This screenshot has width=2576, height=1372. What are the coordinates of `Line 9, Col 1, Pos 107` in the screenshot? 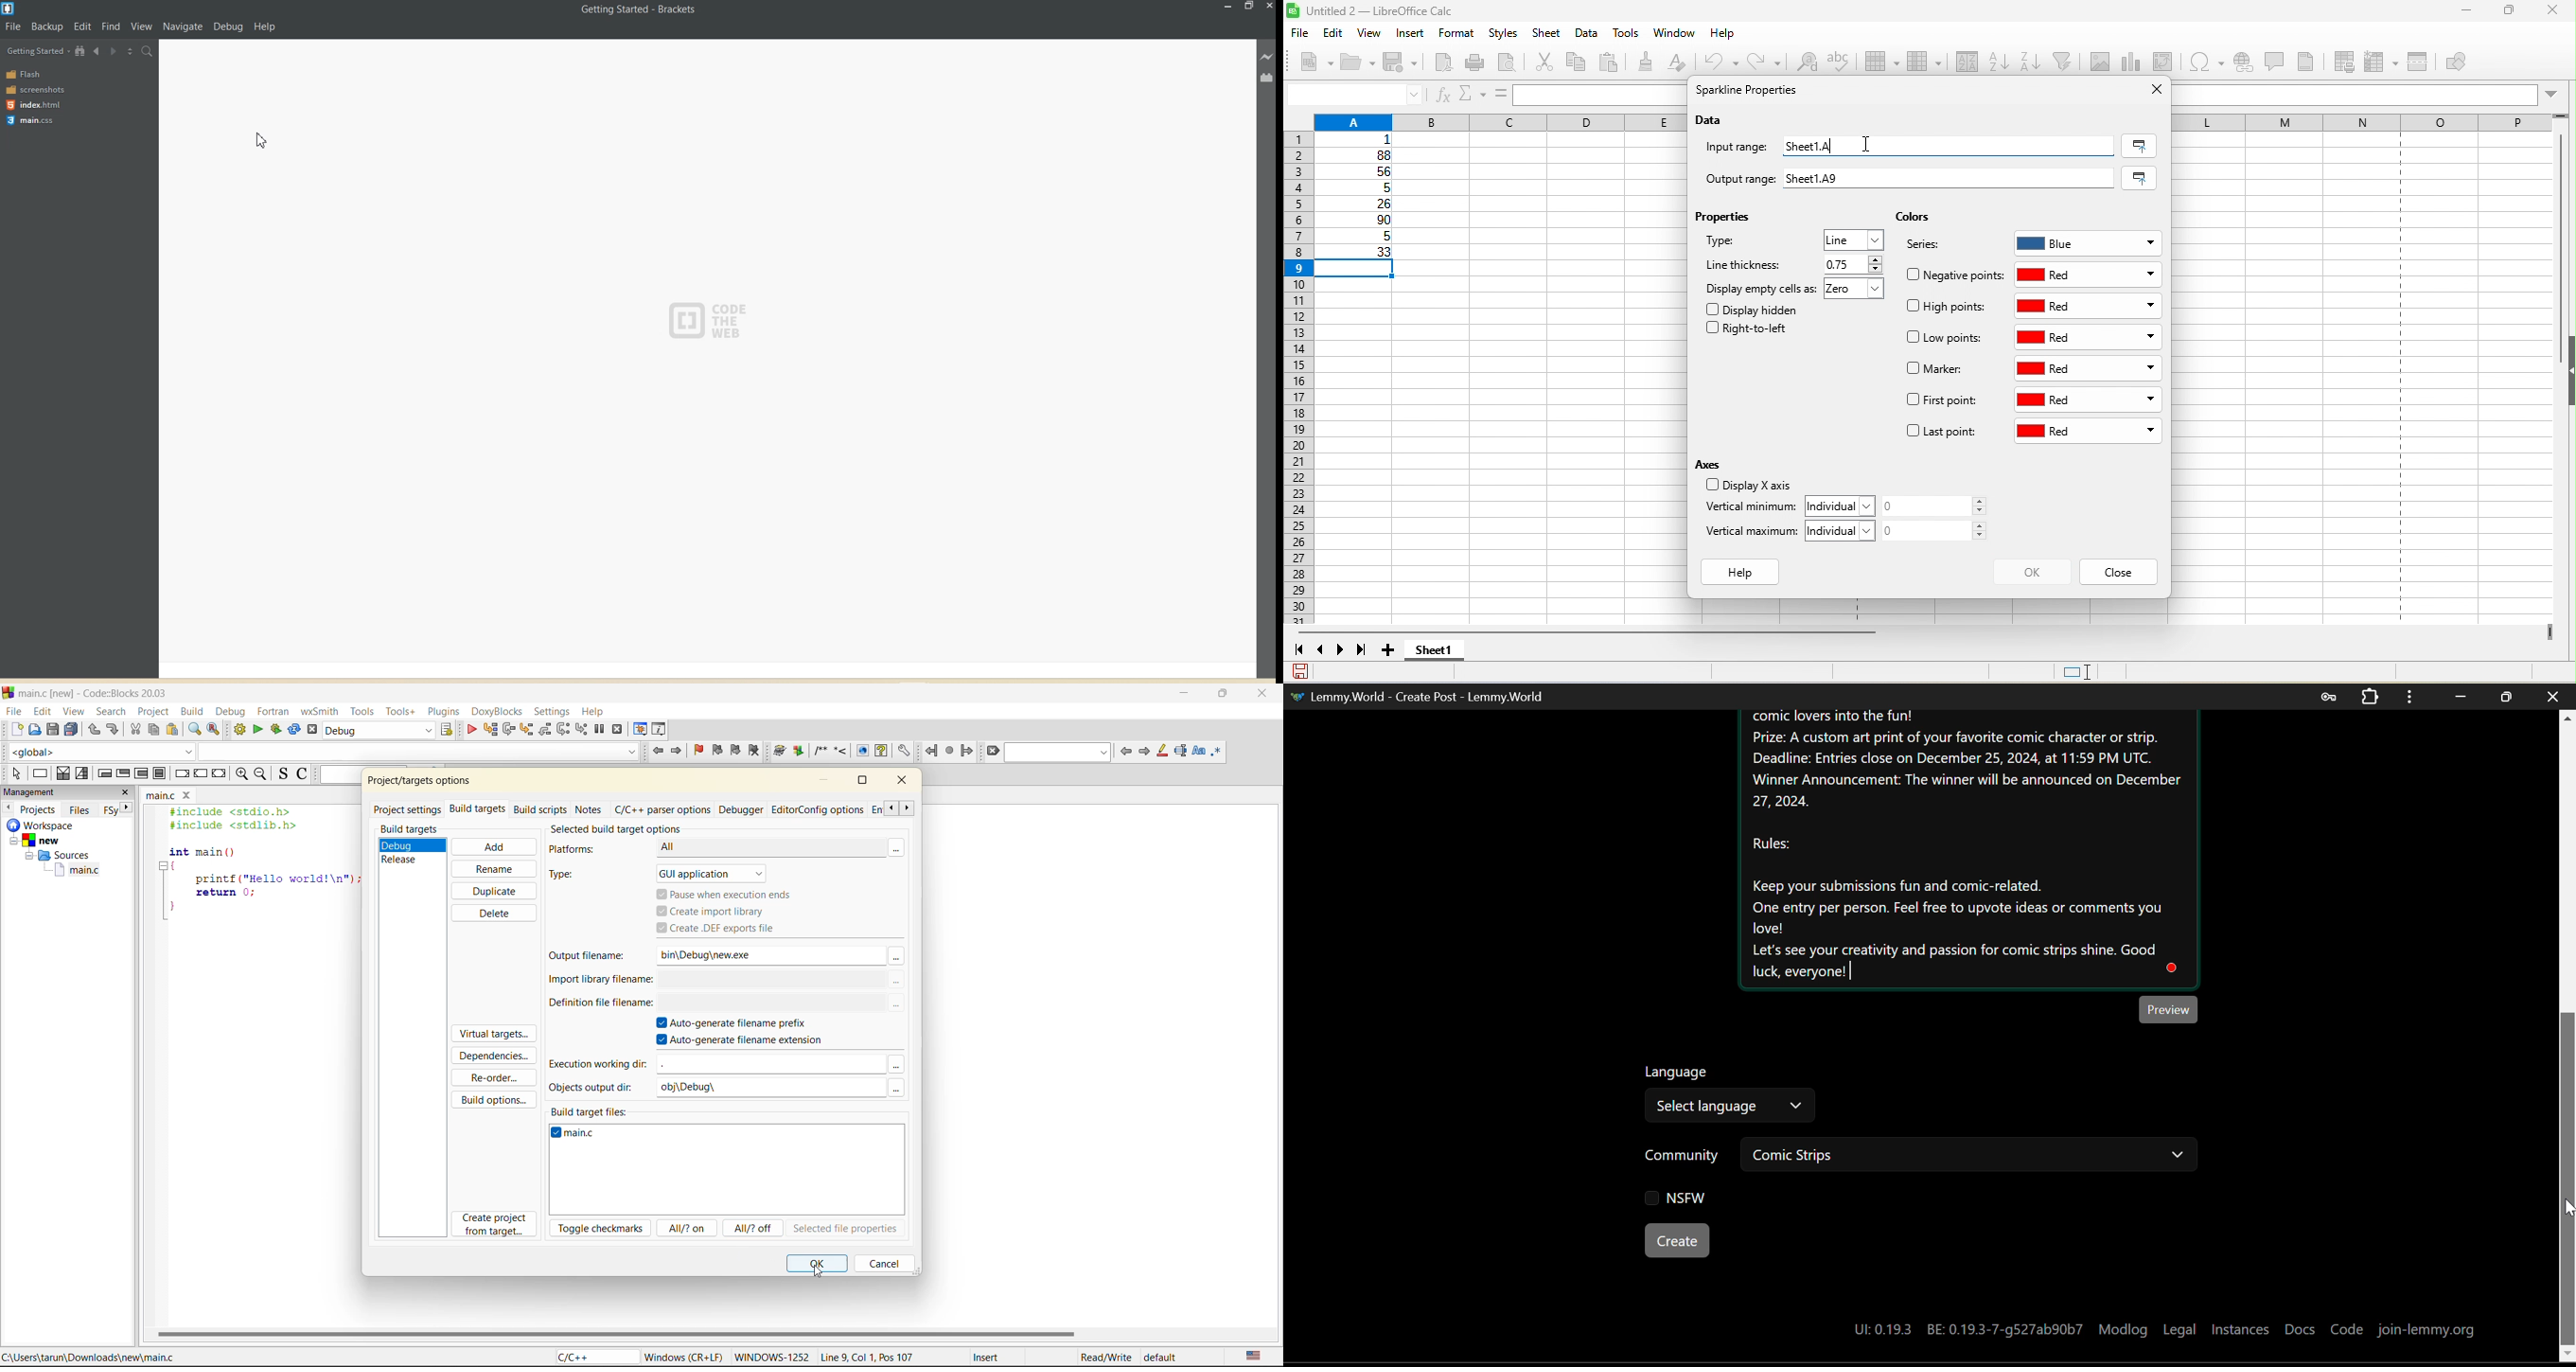 It's located at (887, 1356).